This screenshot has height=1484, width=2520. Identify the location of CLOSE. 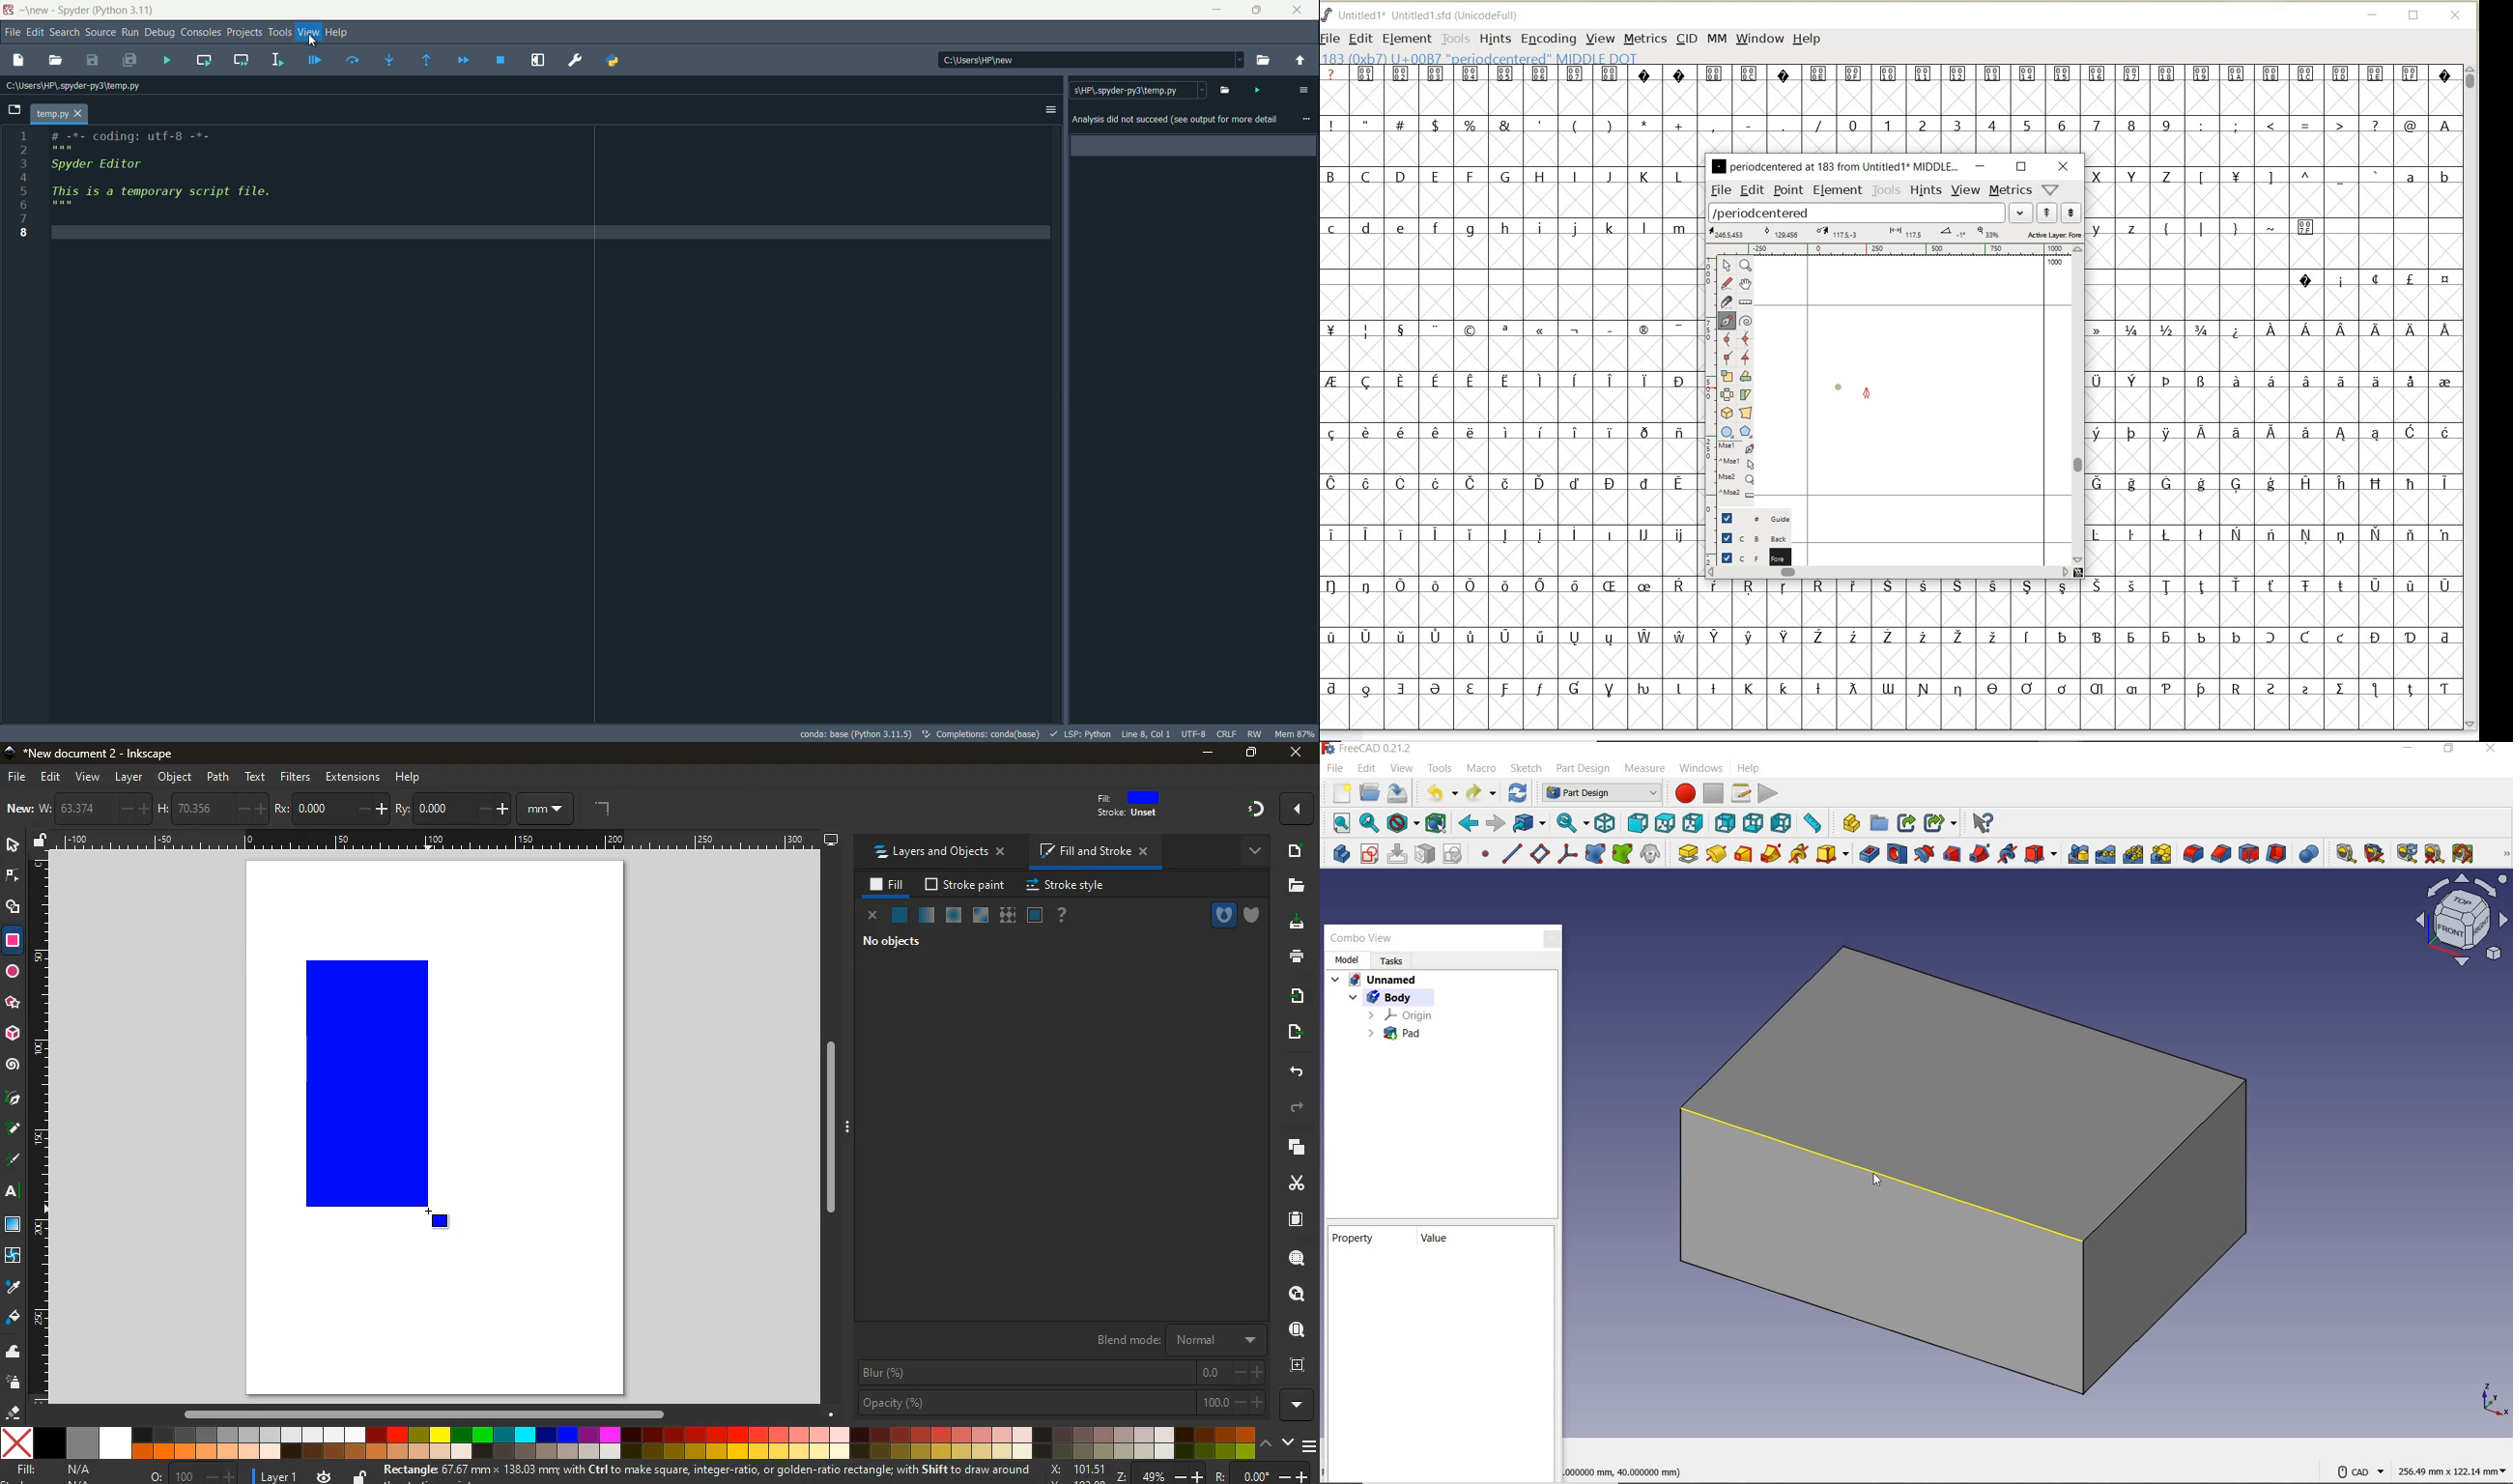
(2457, 16).